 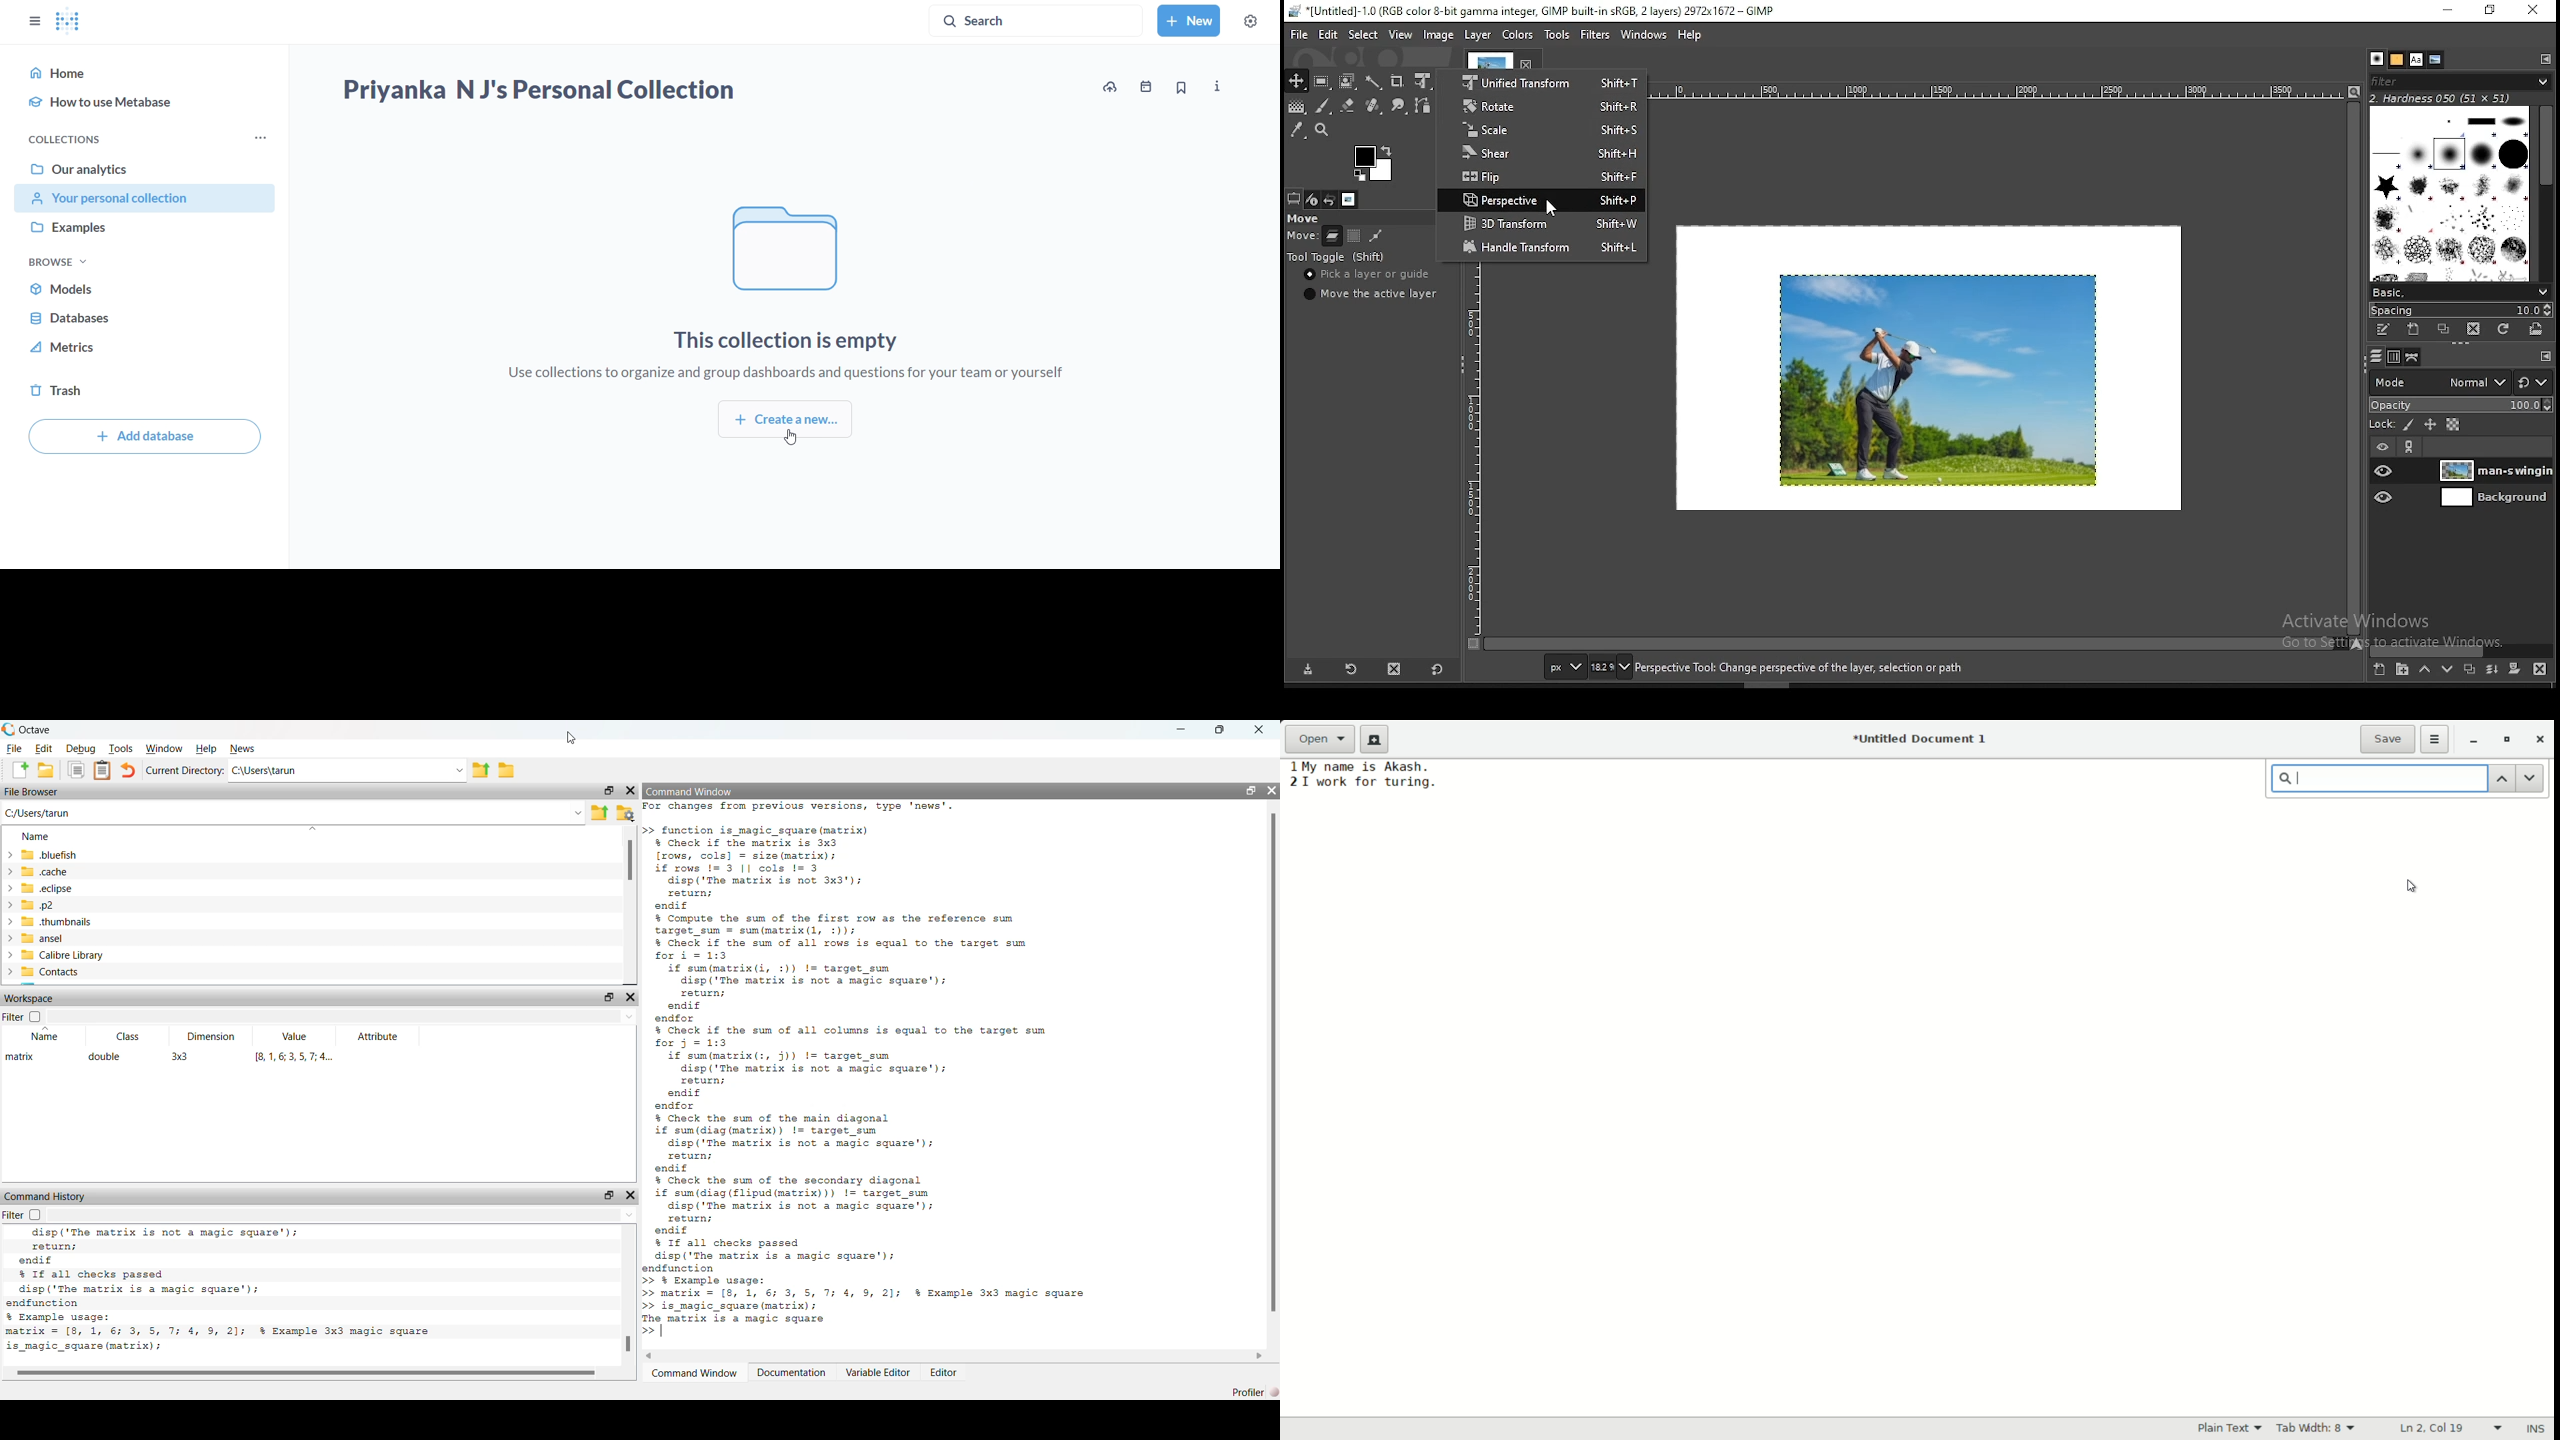 What do you see at coordinates (265, 770) in the screenshot?
I see `C:\Users\taun` at bounding box center [265, 770].